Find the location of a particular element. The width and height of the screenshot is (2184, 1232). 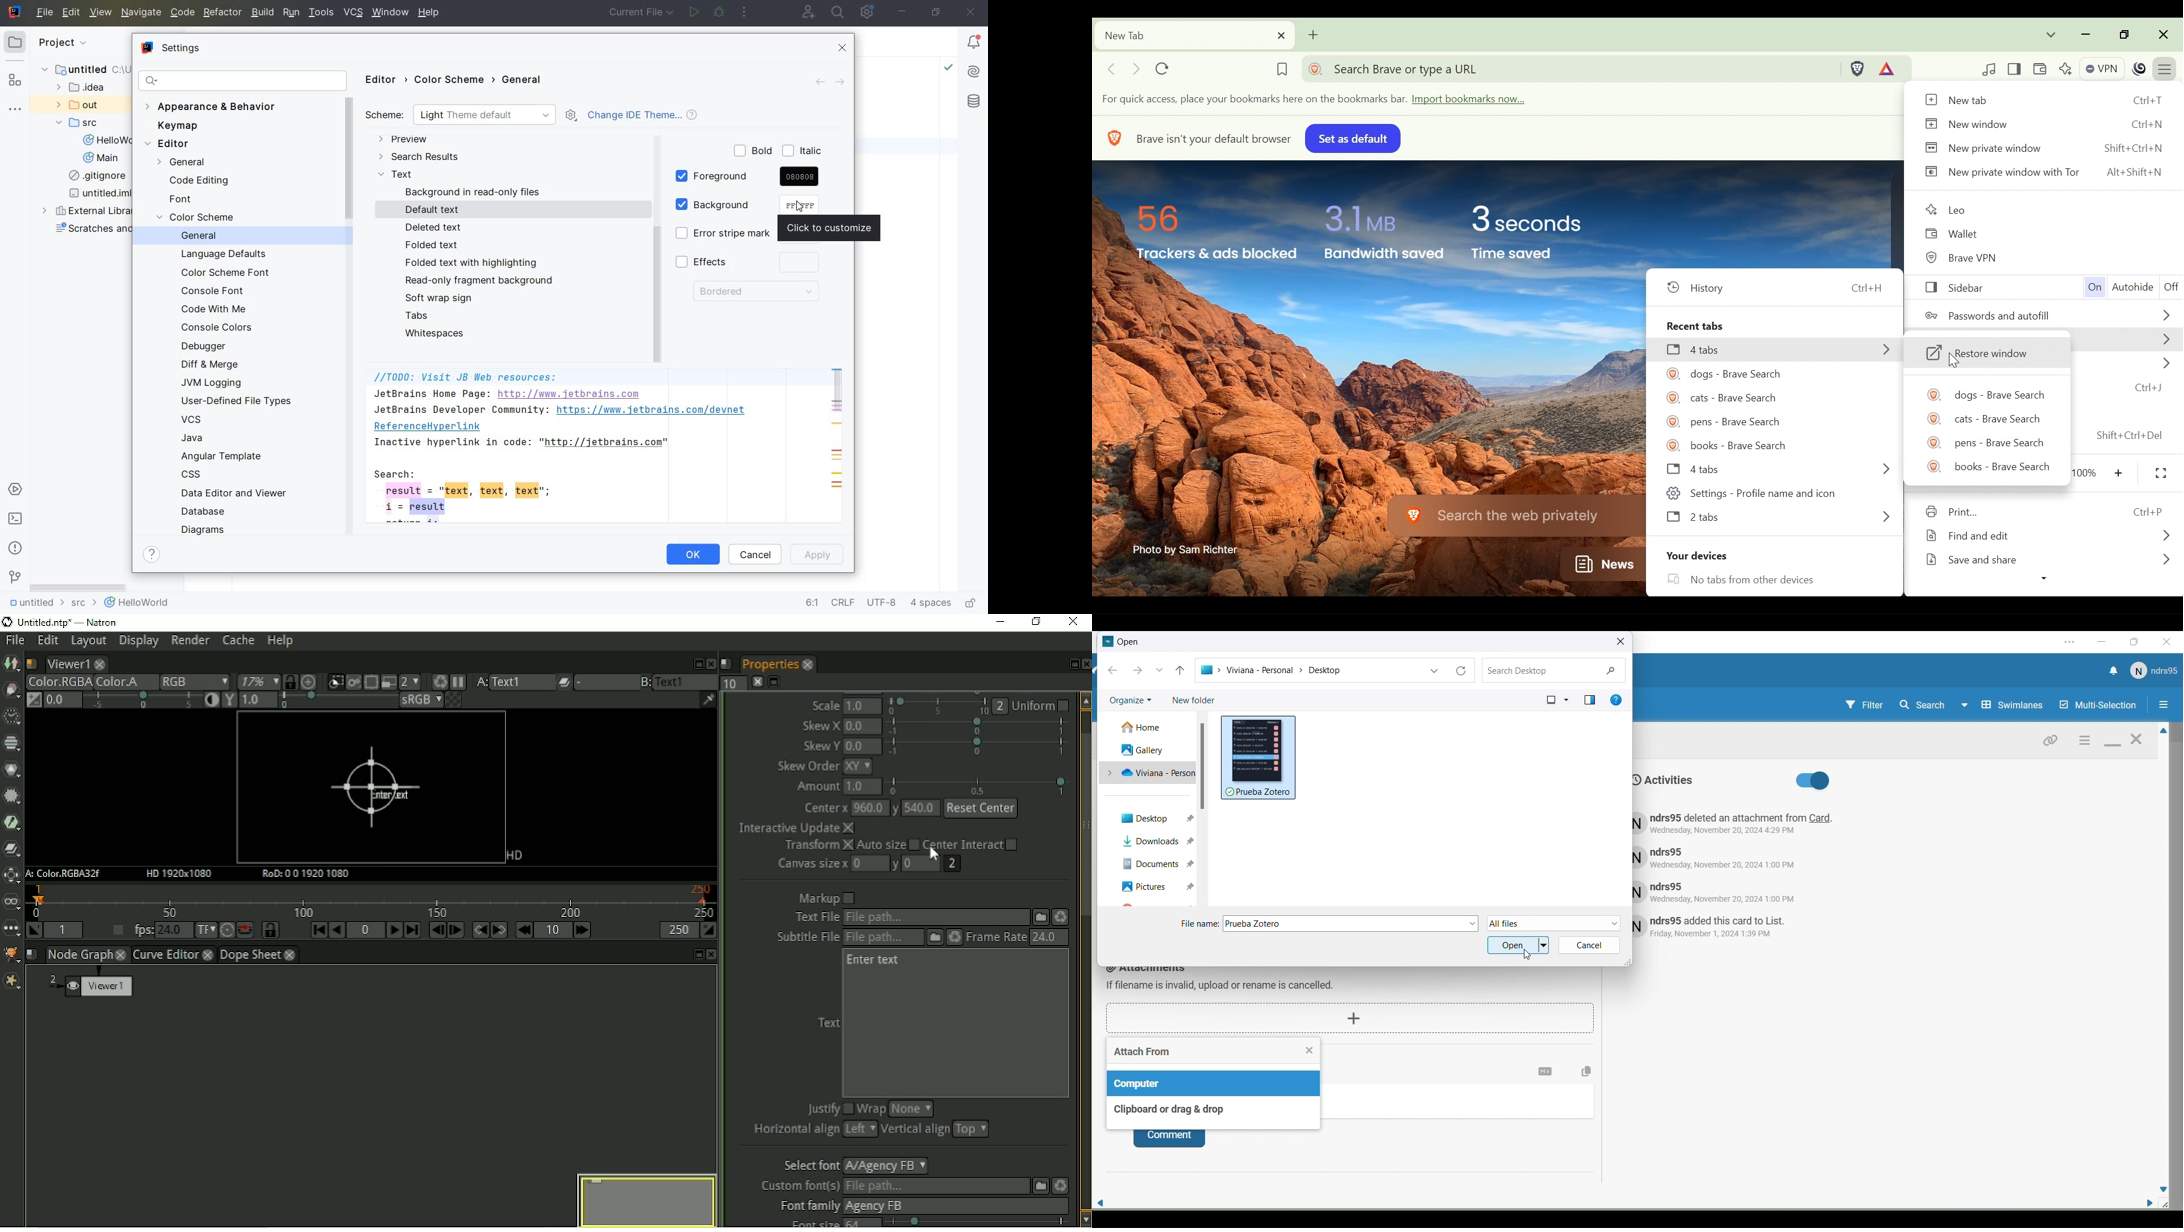

FORWARD is located at coordinates (843, 82).